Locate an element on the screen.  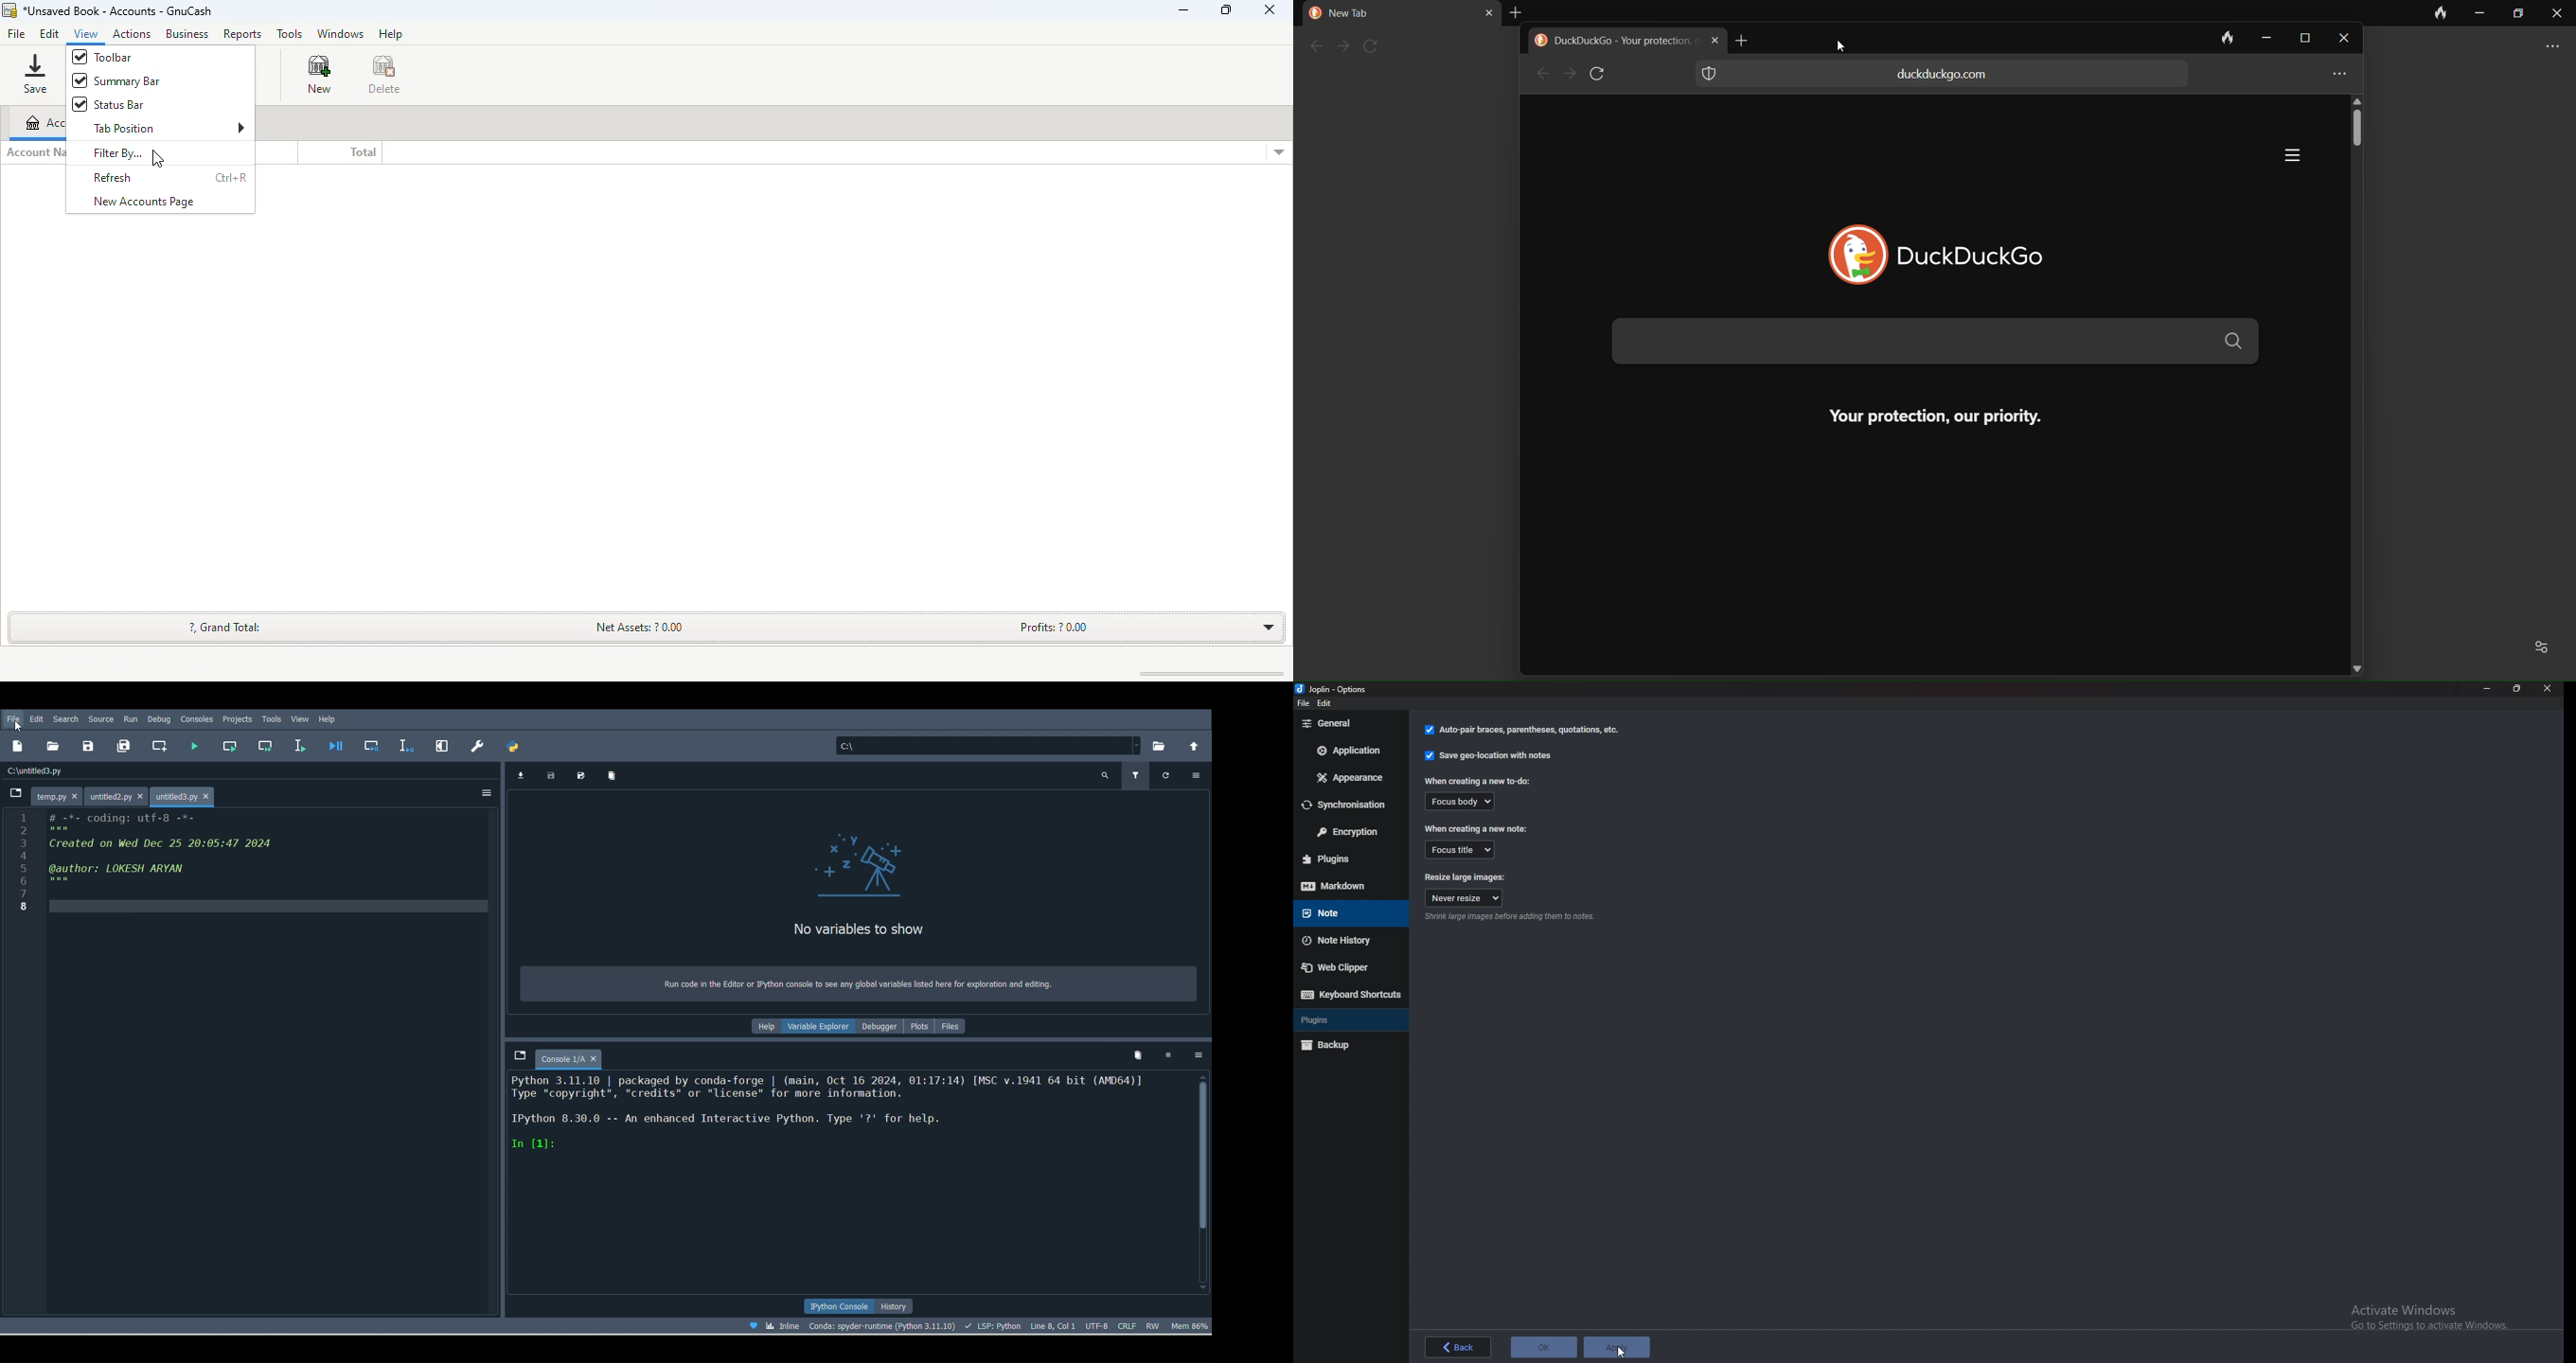
Filter variables is located at coordinates (1137, 774).